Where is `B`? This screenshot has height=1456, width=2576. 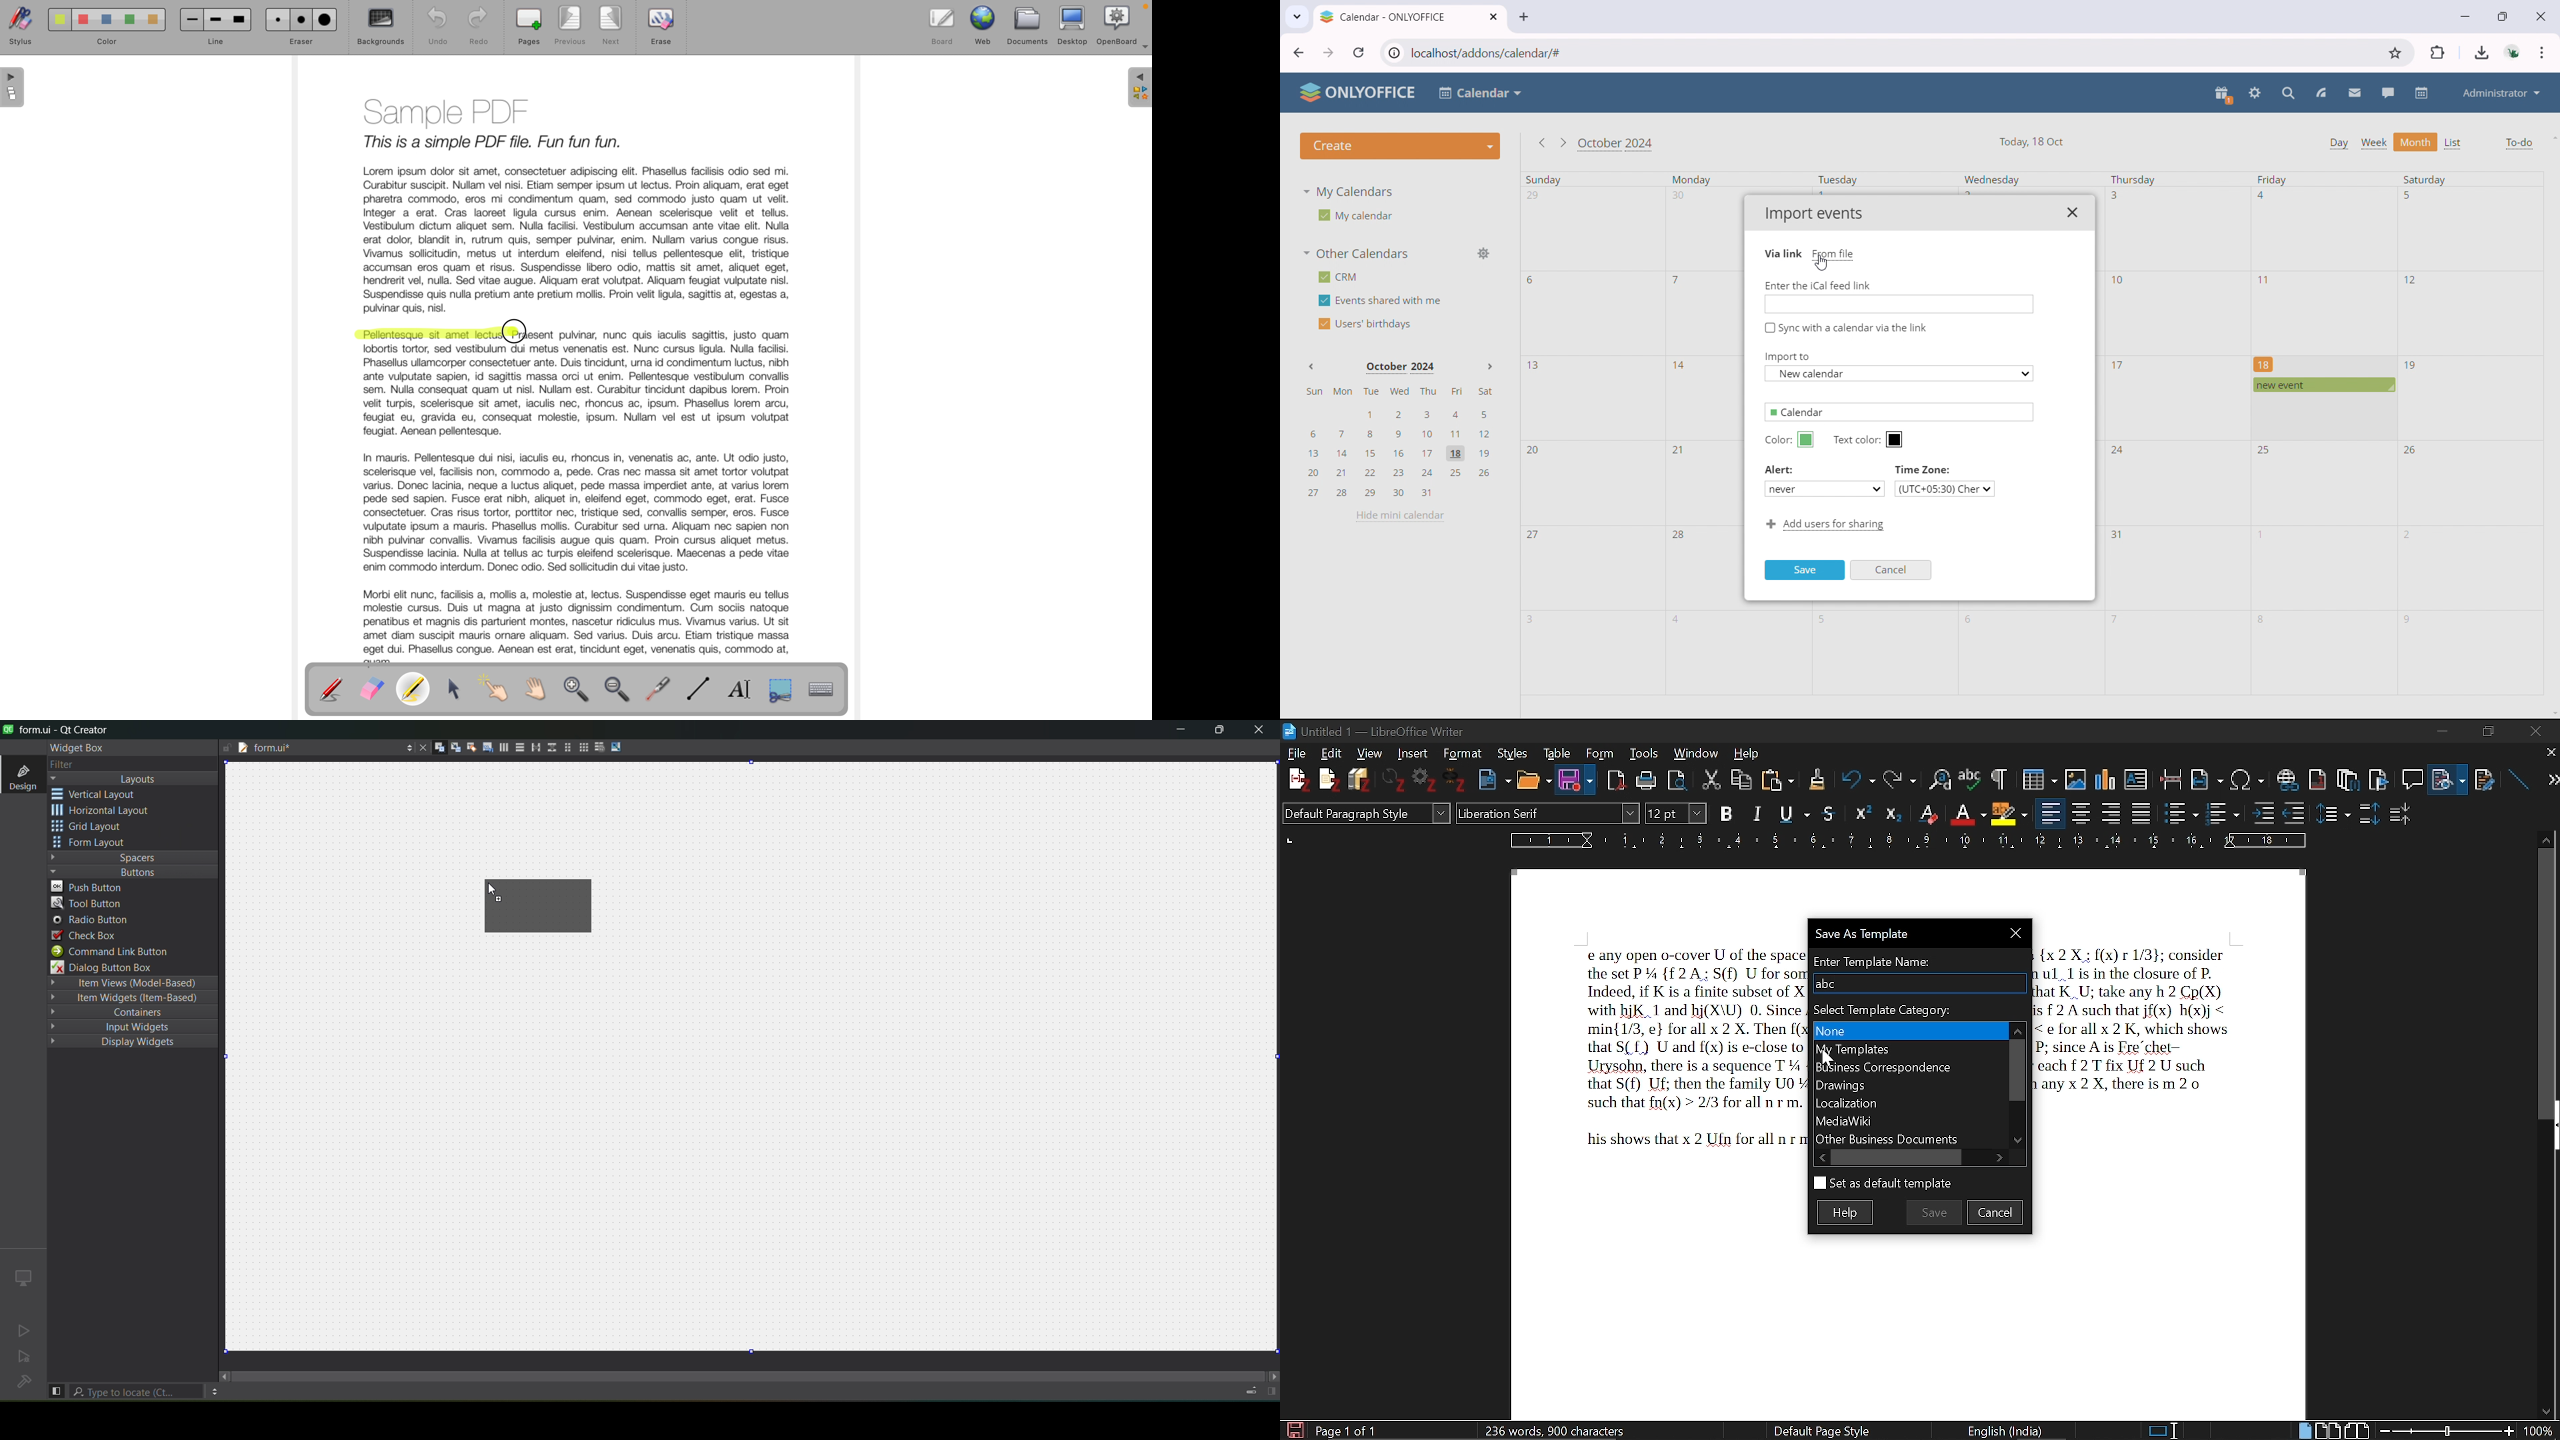
B is located at coordinates (1727, 812).